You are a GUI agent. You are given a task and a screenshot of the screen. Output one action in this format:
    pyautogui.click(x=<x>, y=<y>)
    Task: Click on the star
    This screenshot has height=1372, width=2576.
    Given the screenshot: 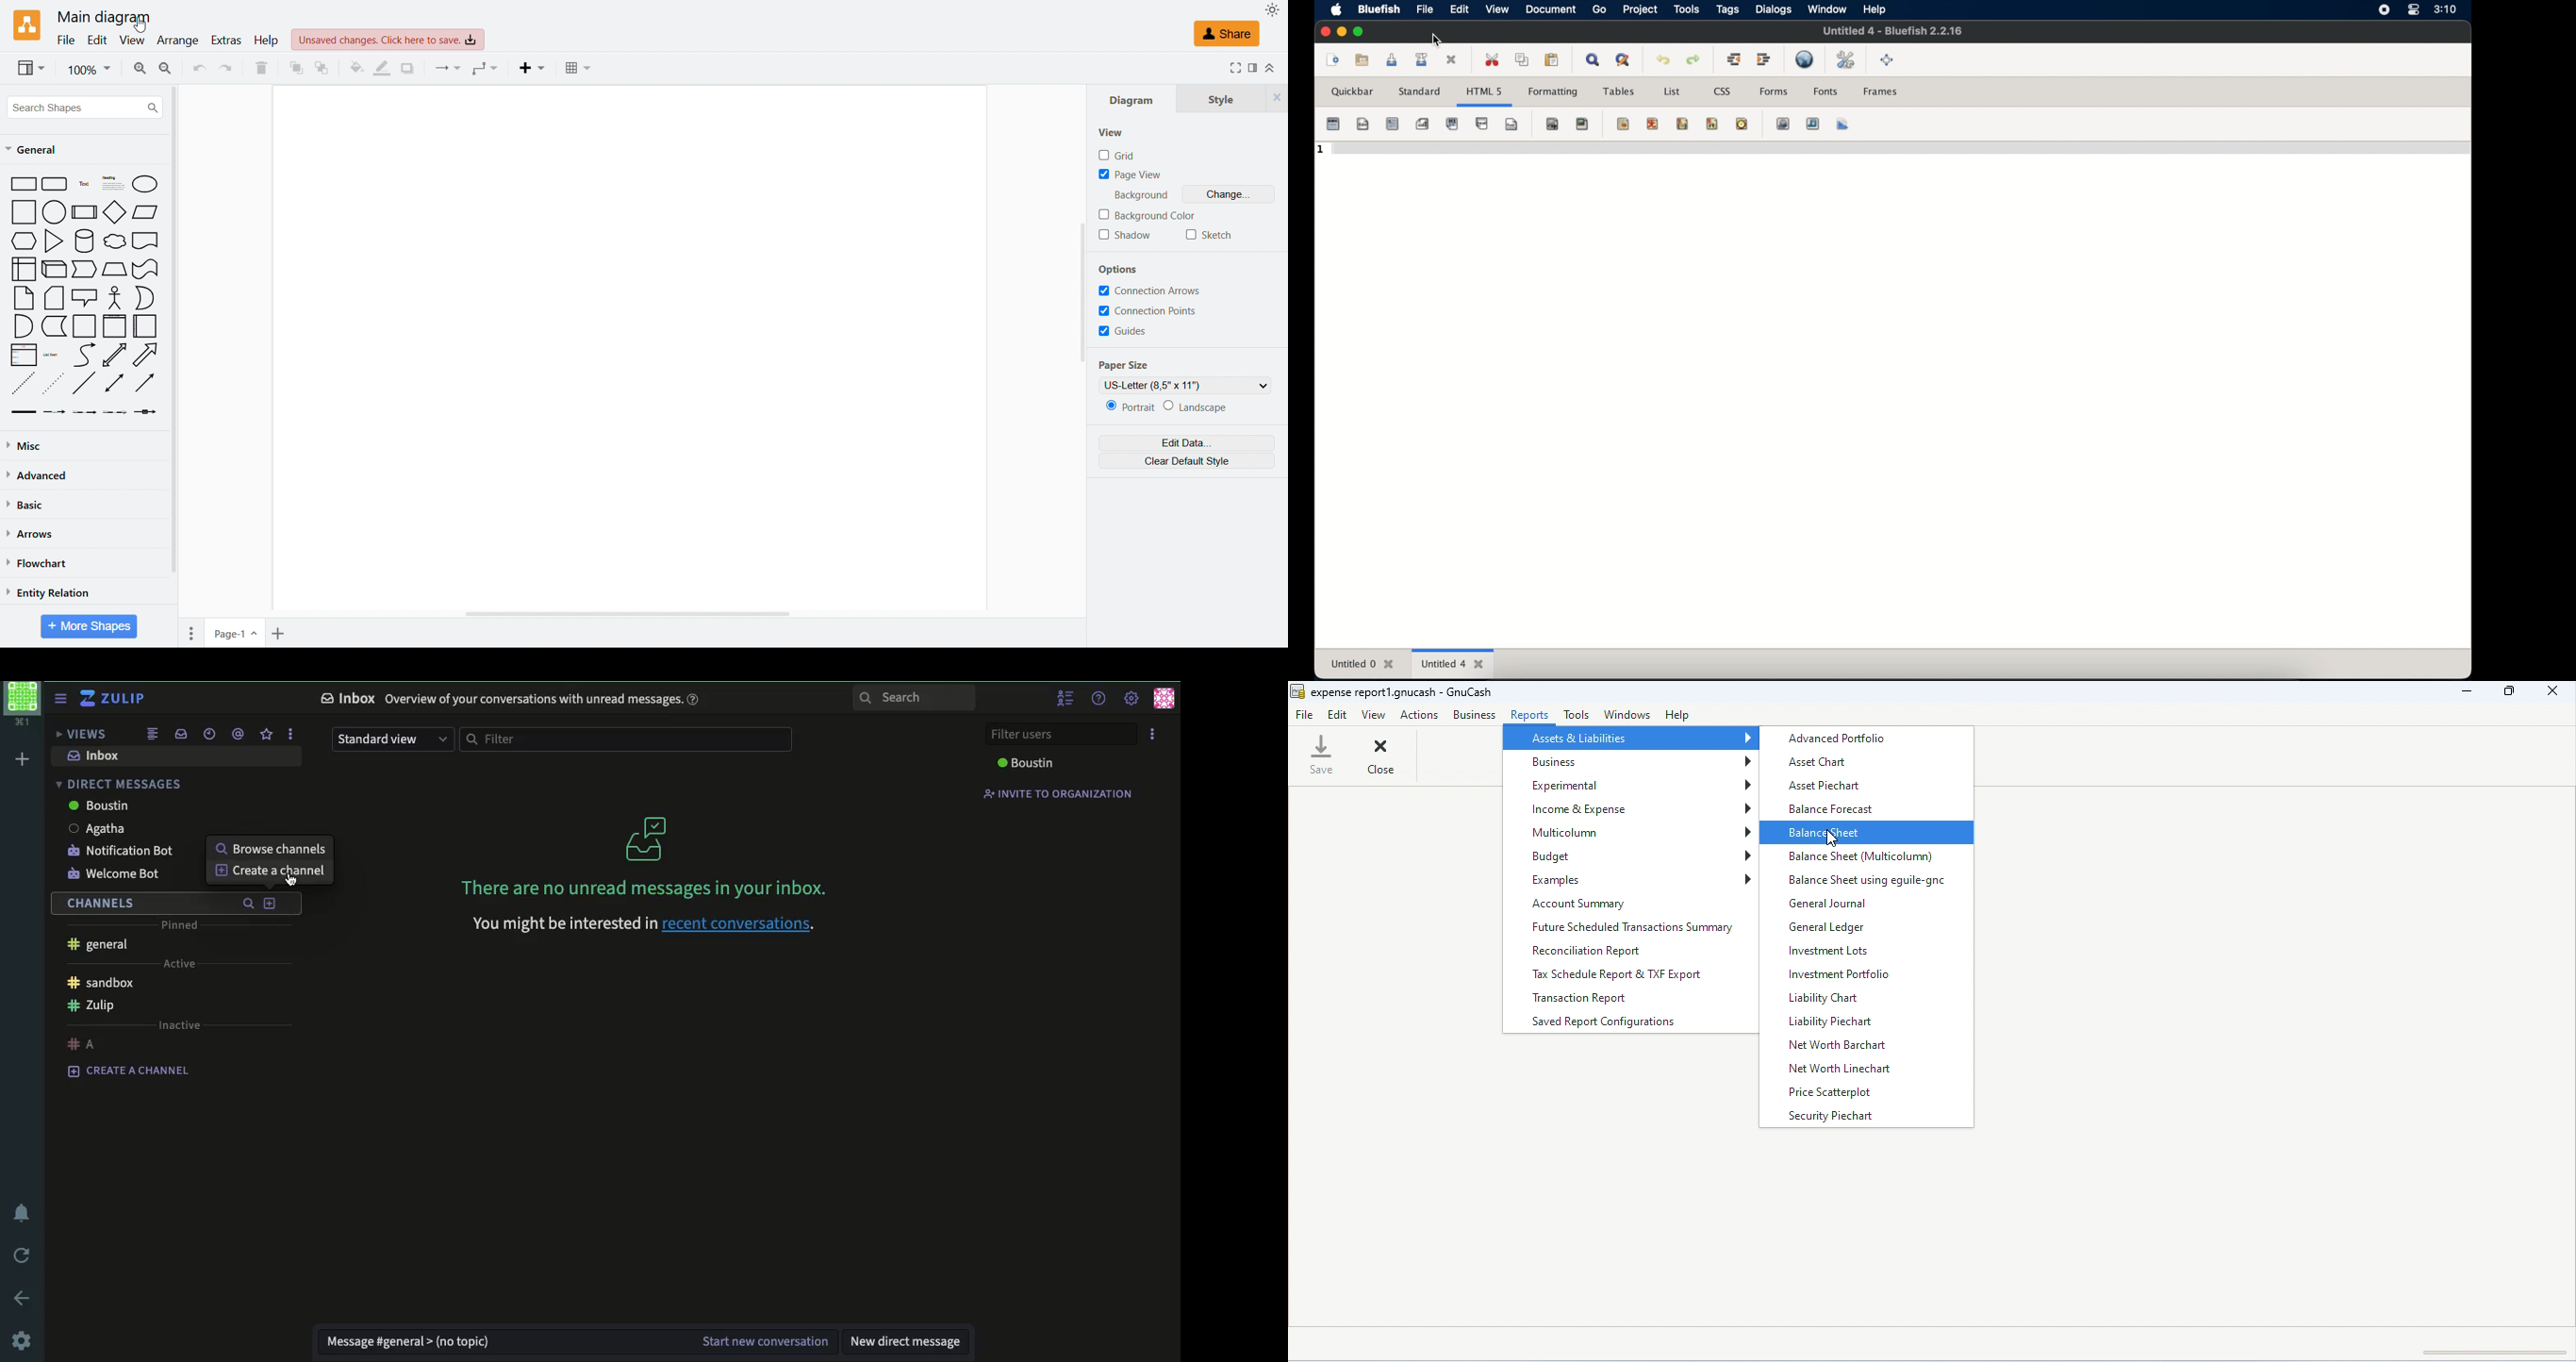 What is the action you would take?
    pyautogui.click(x=266, y=736)
    